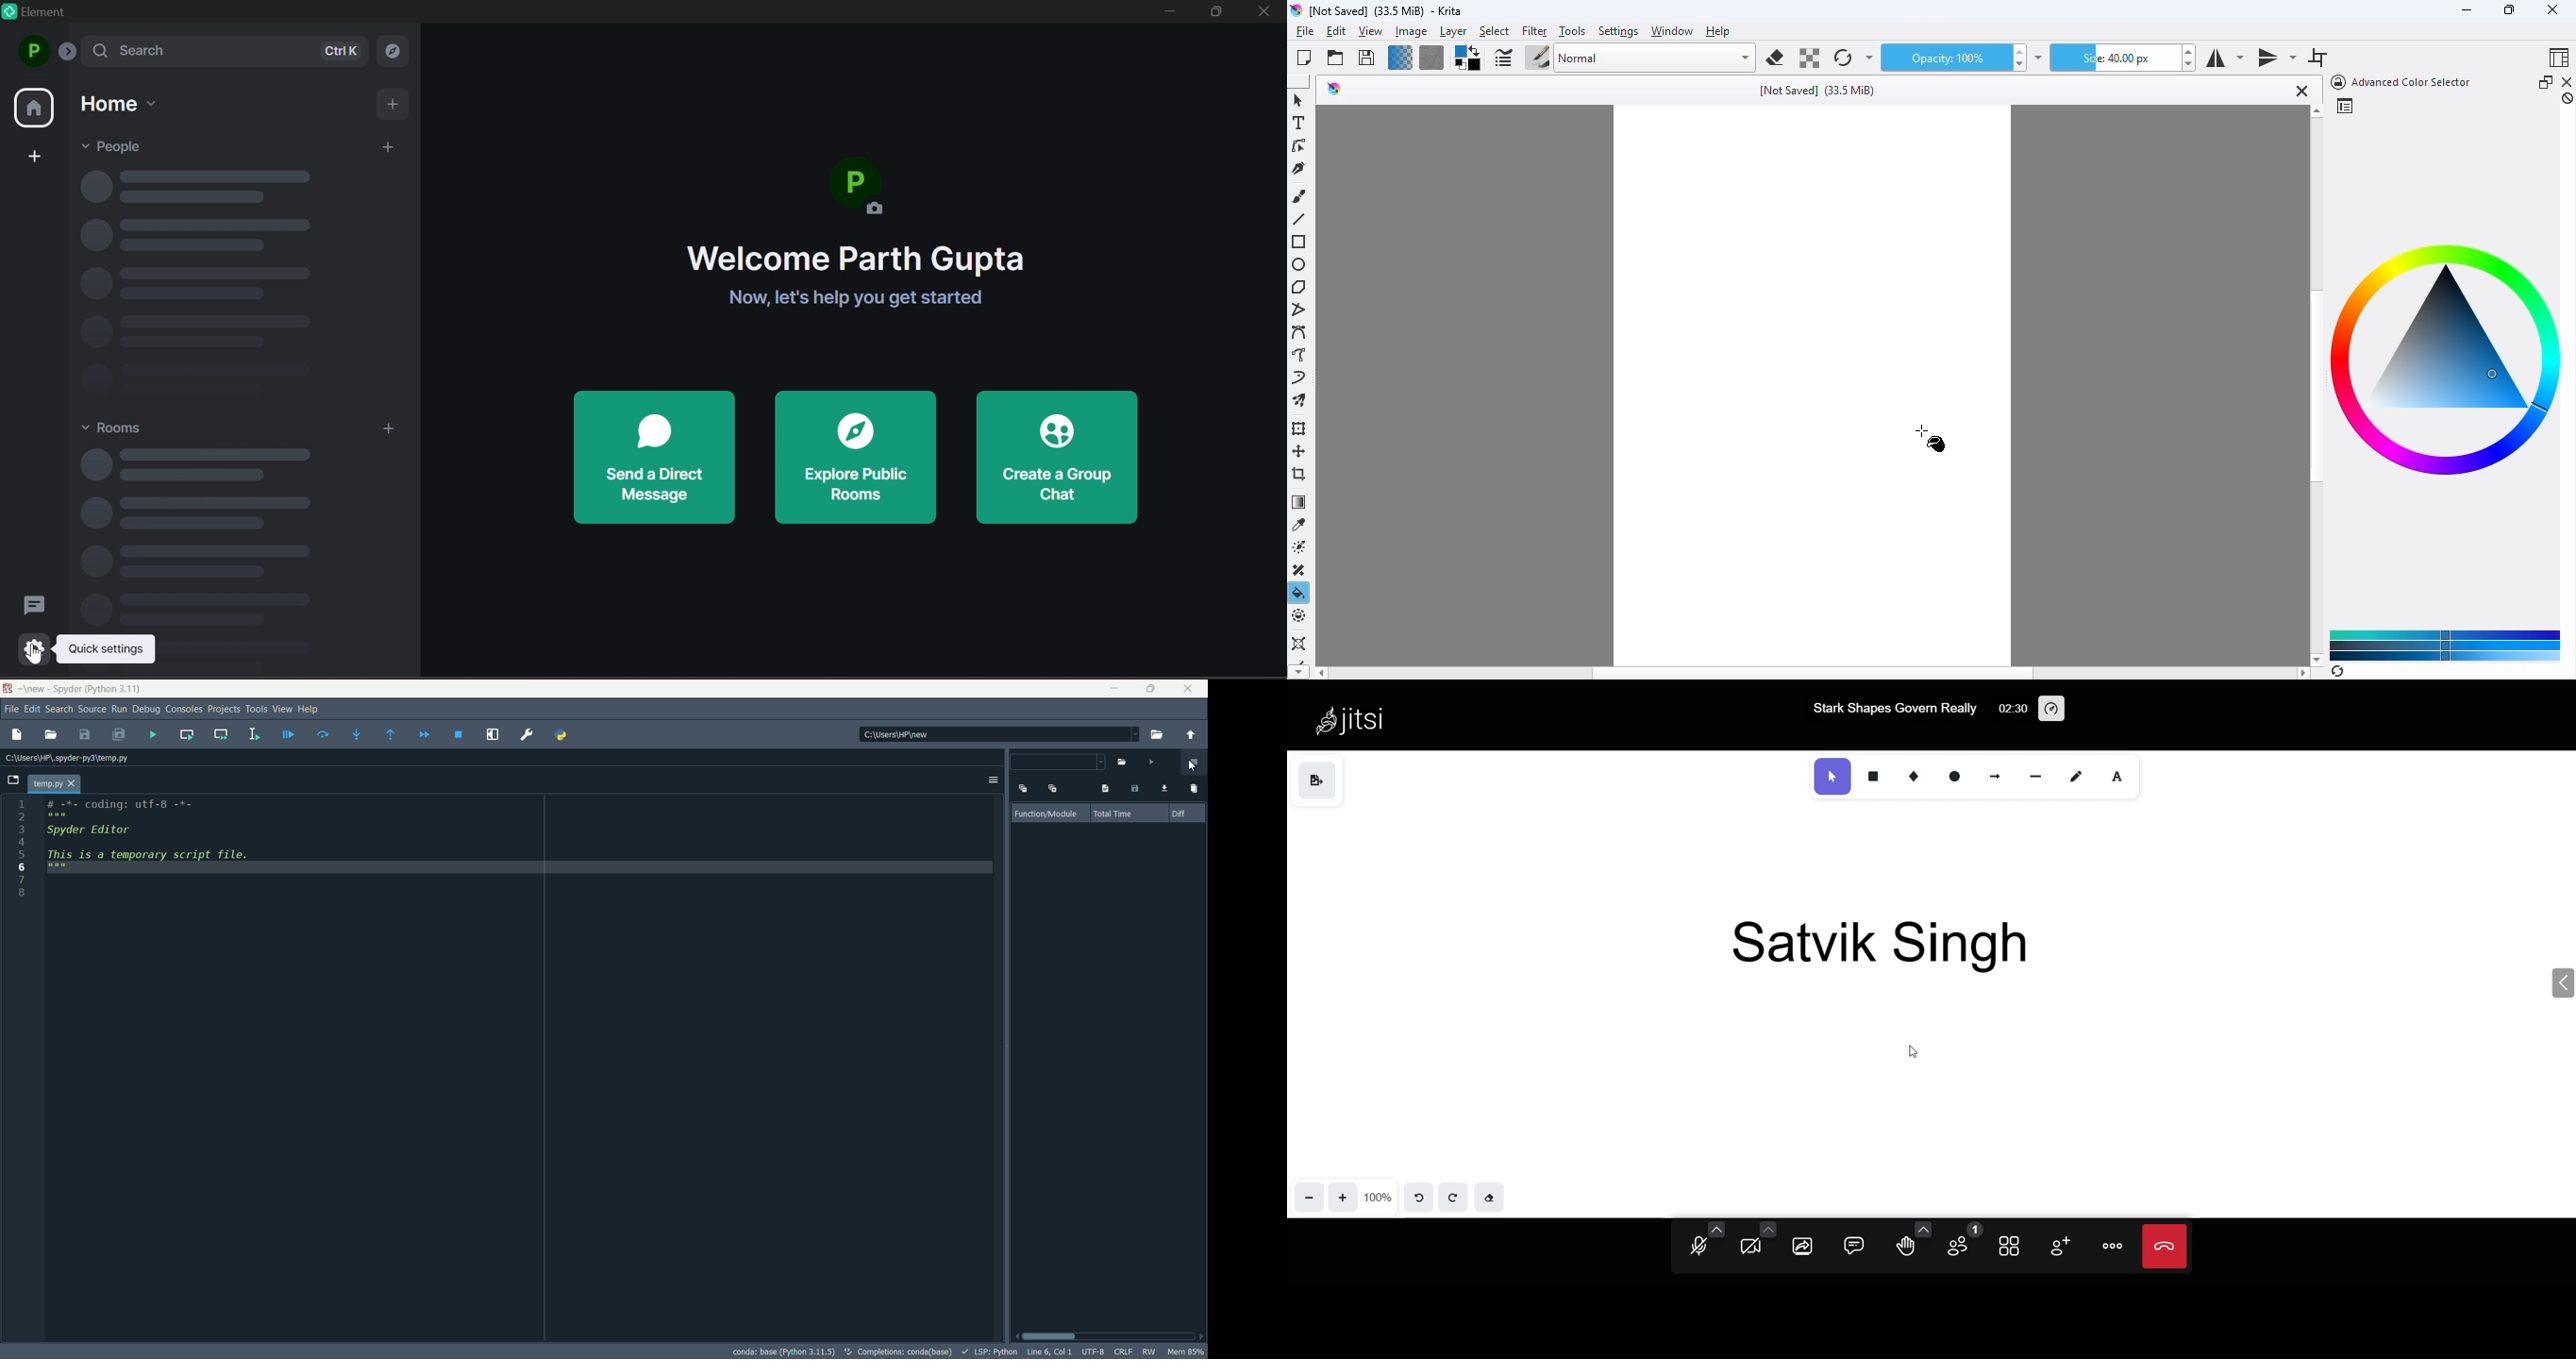 This screenshot has height=1372, width=2576. I want to click on python path manager, so click(563, 734).